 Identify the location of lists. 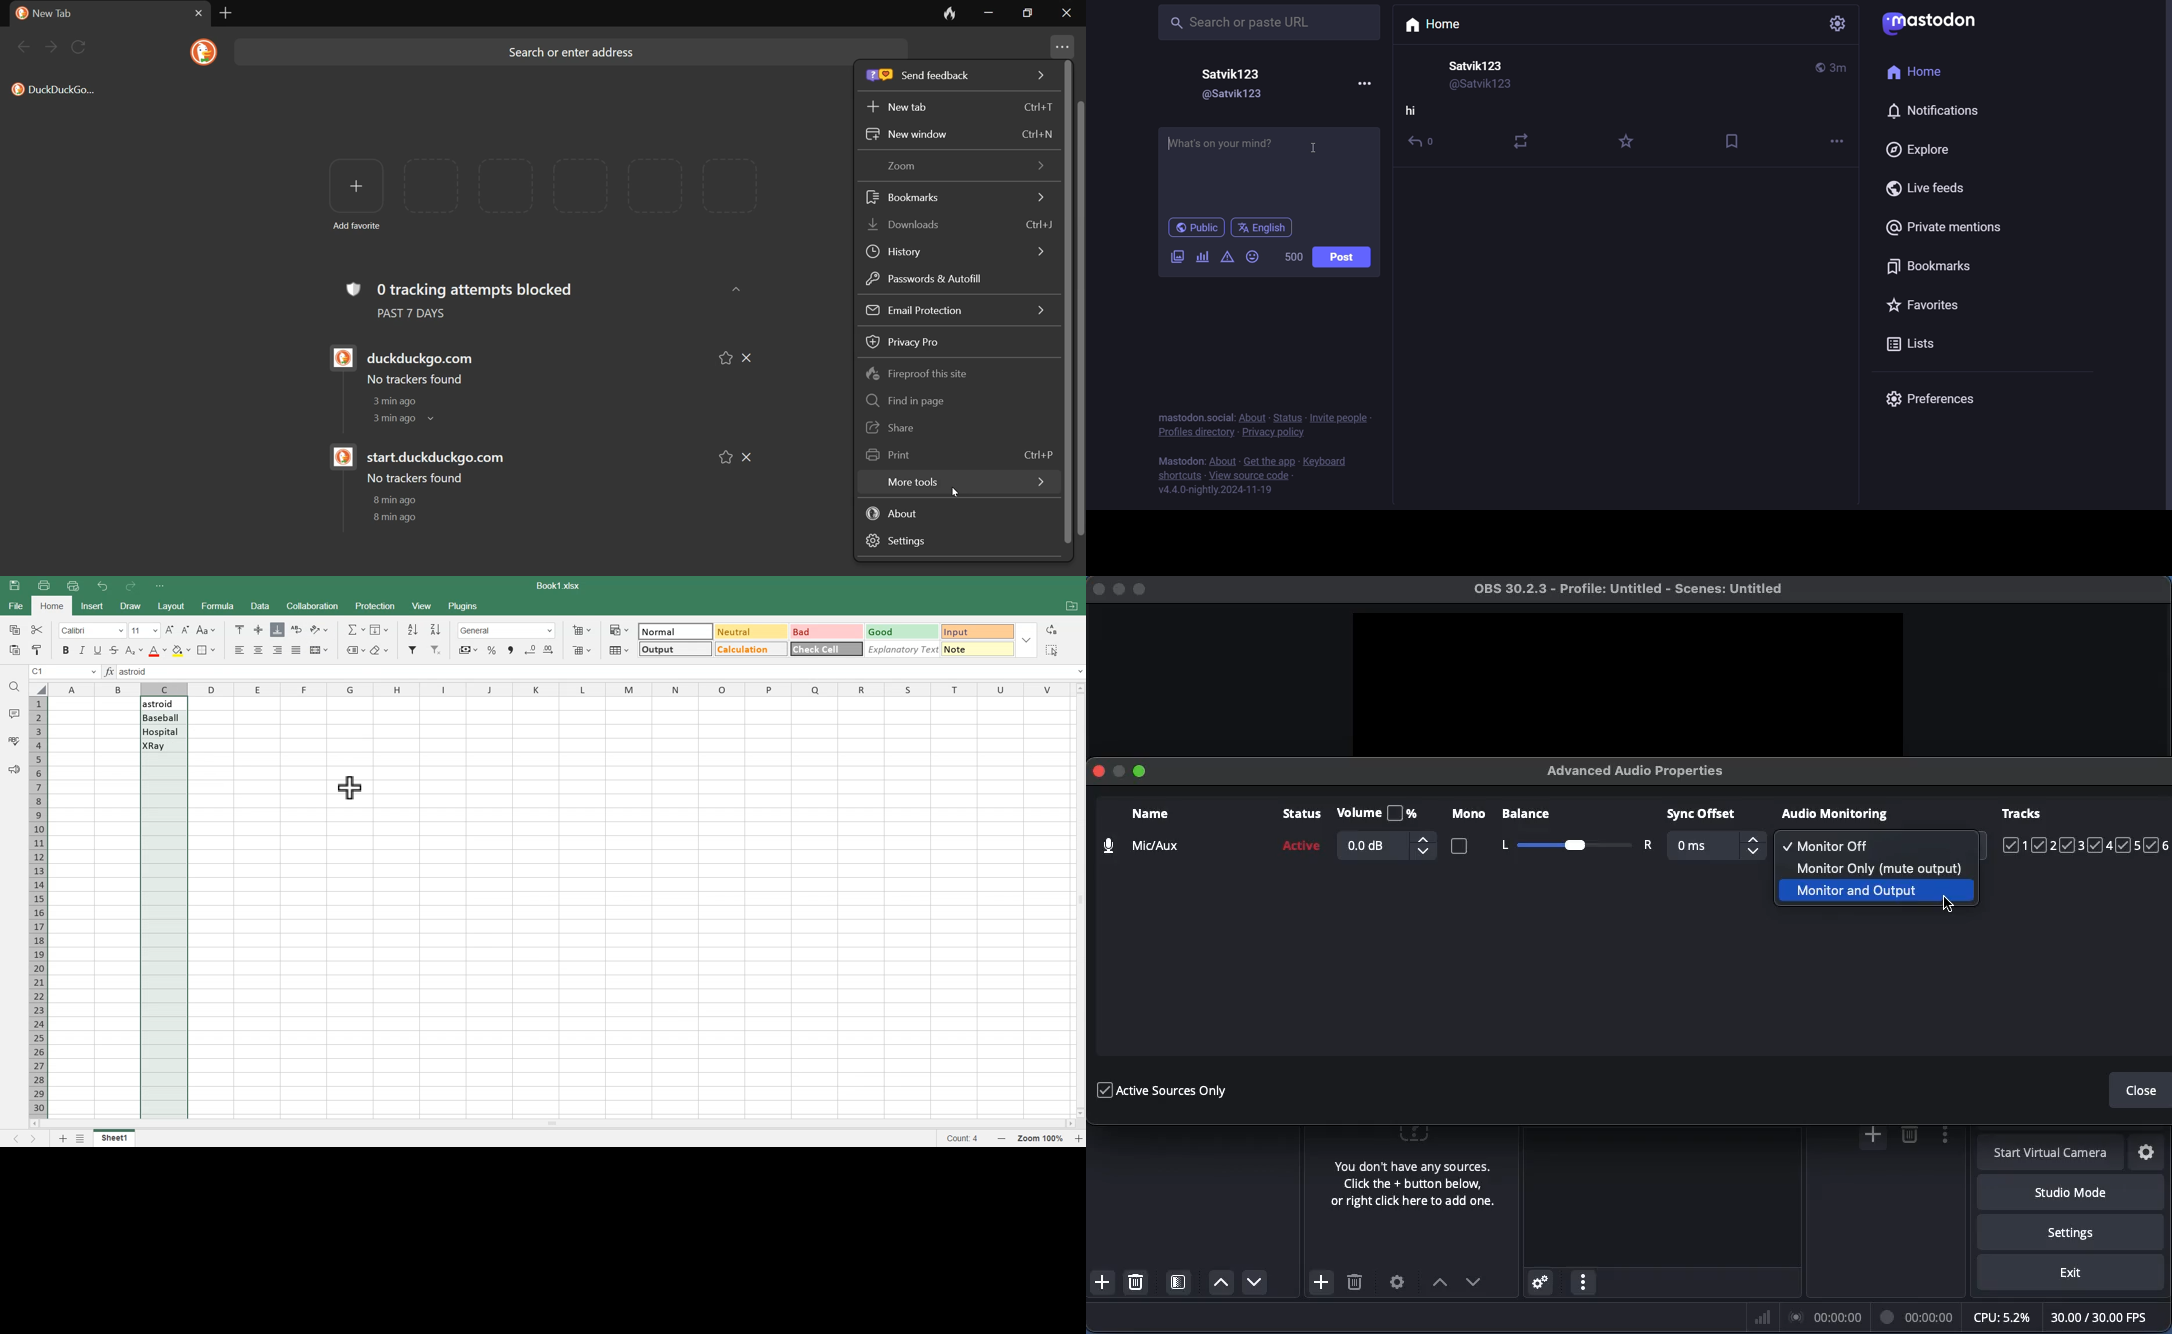
(1908, 347).